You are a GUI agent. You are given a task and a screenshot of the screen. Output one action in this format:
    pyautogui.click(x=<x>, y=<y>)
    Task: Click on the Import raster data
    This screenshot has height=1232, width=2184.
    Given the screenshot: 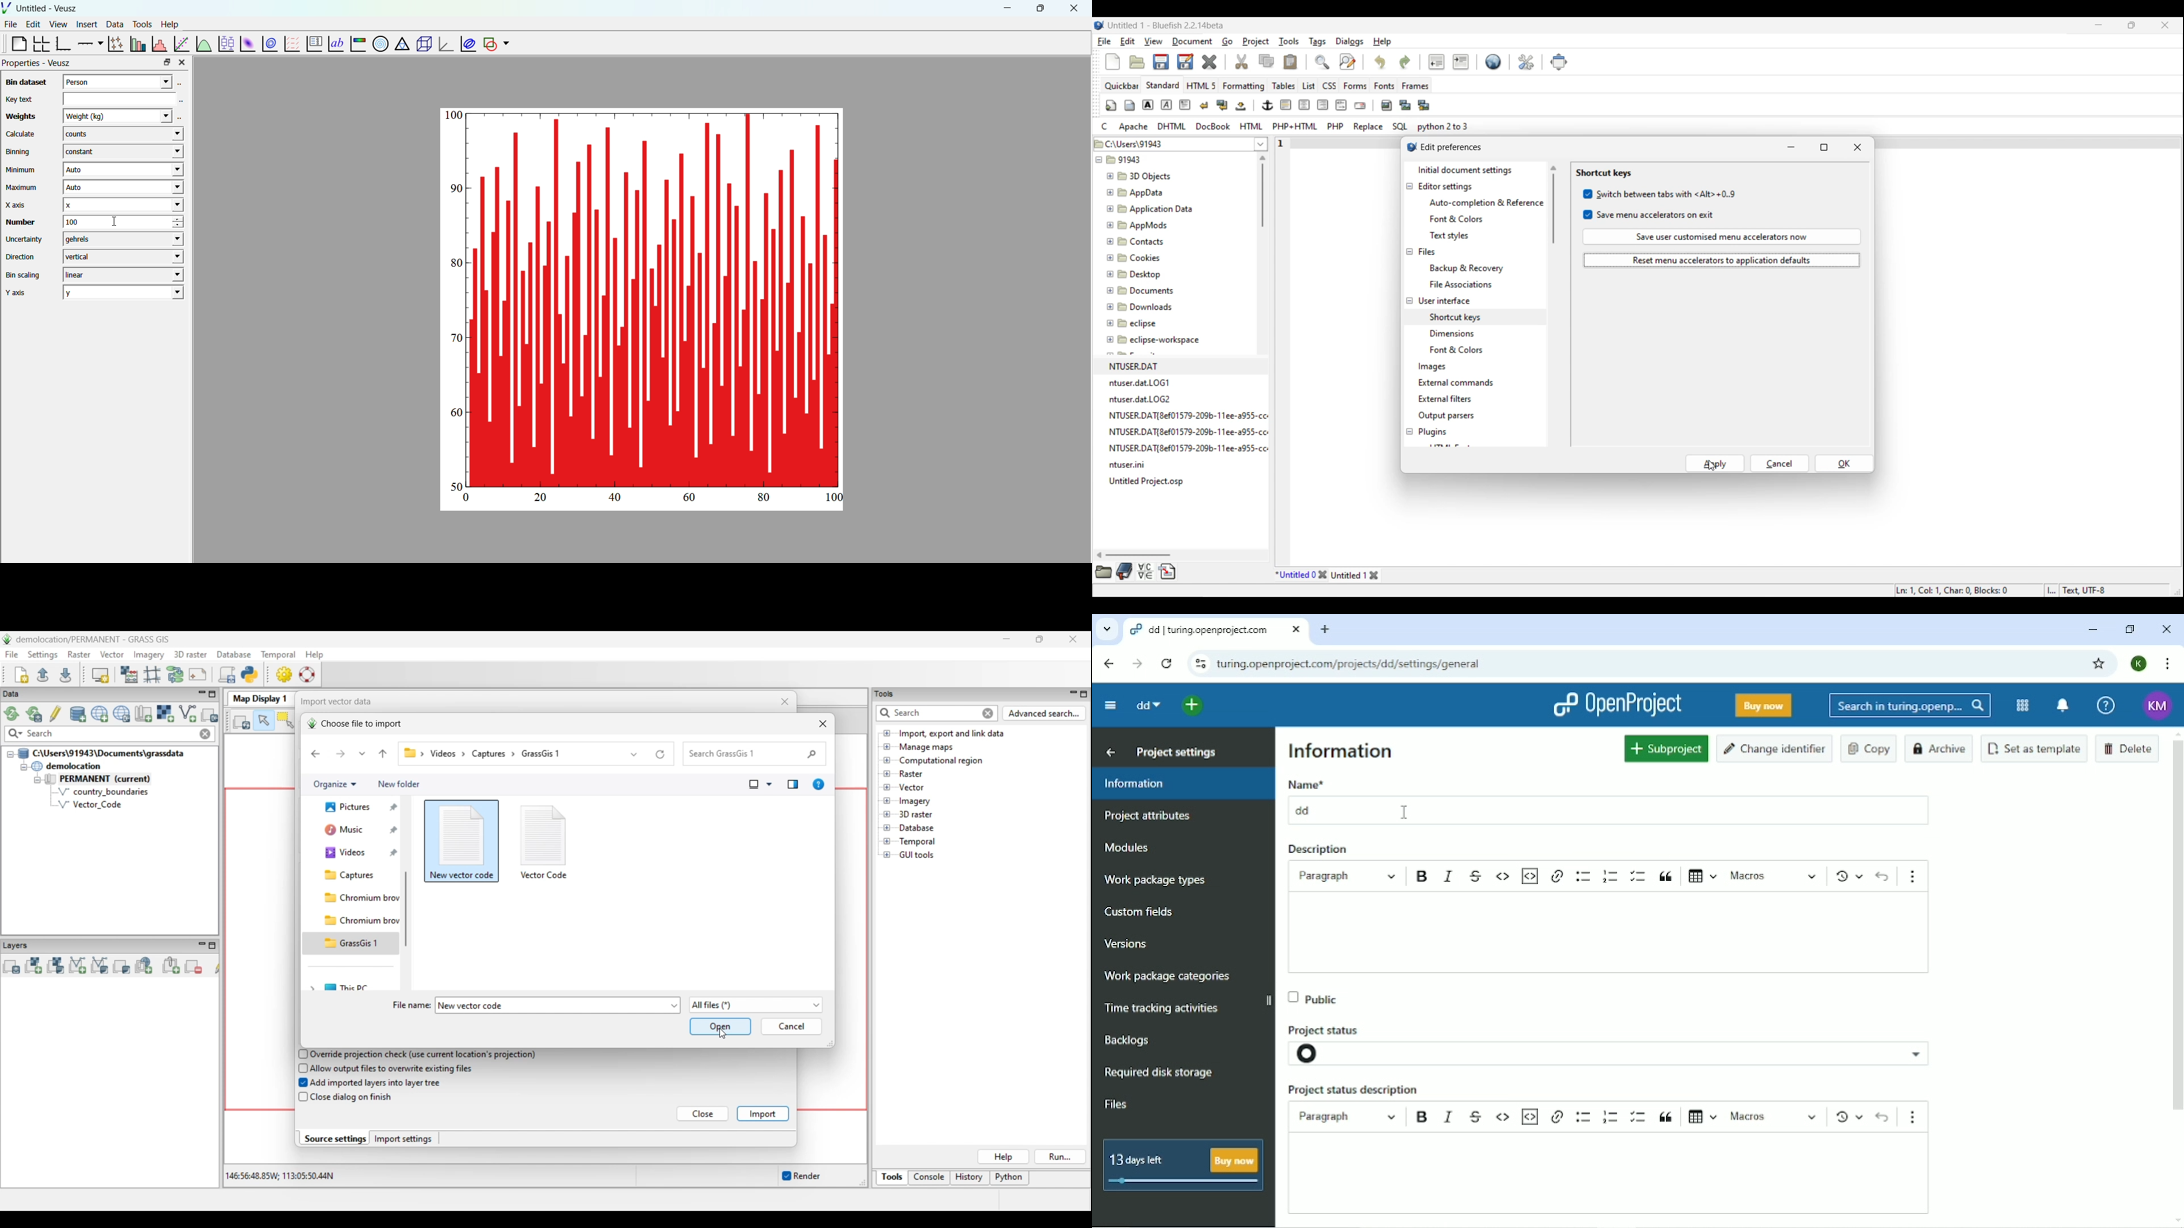 What is the action you would take?
    pyautogui.click(x=165, y=713)
    